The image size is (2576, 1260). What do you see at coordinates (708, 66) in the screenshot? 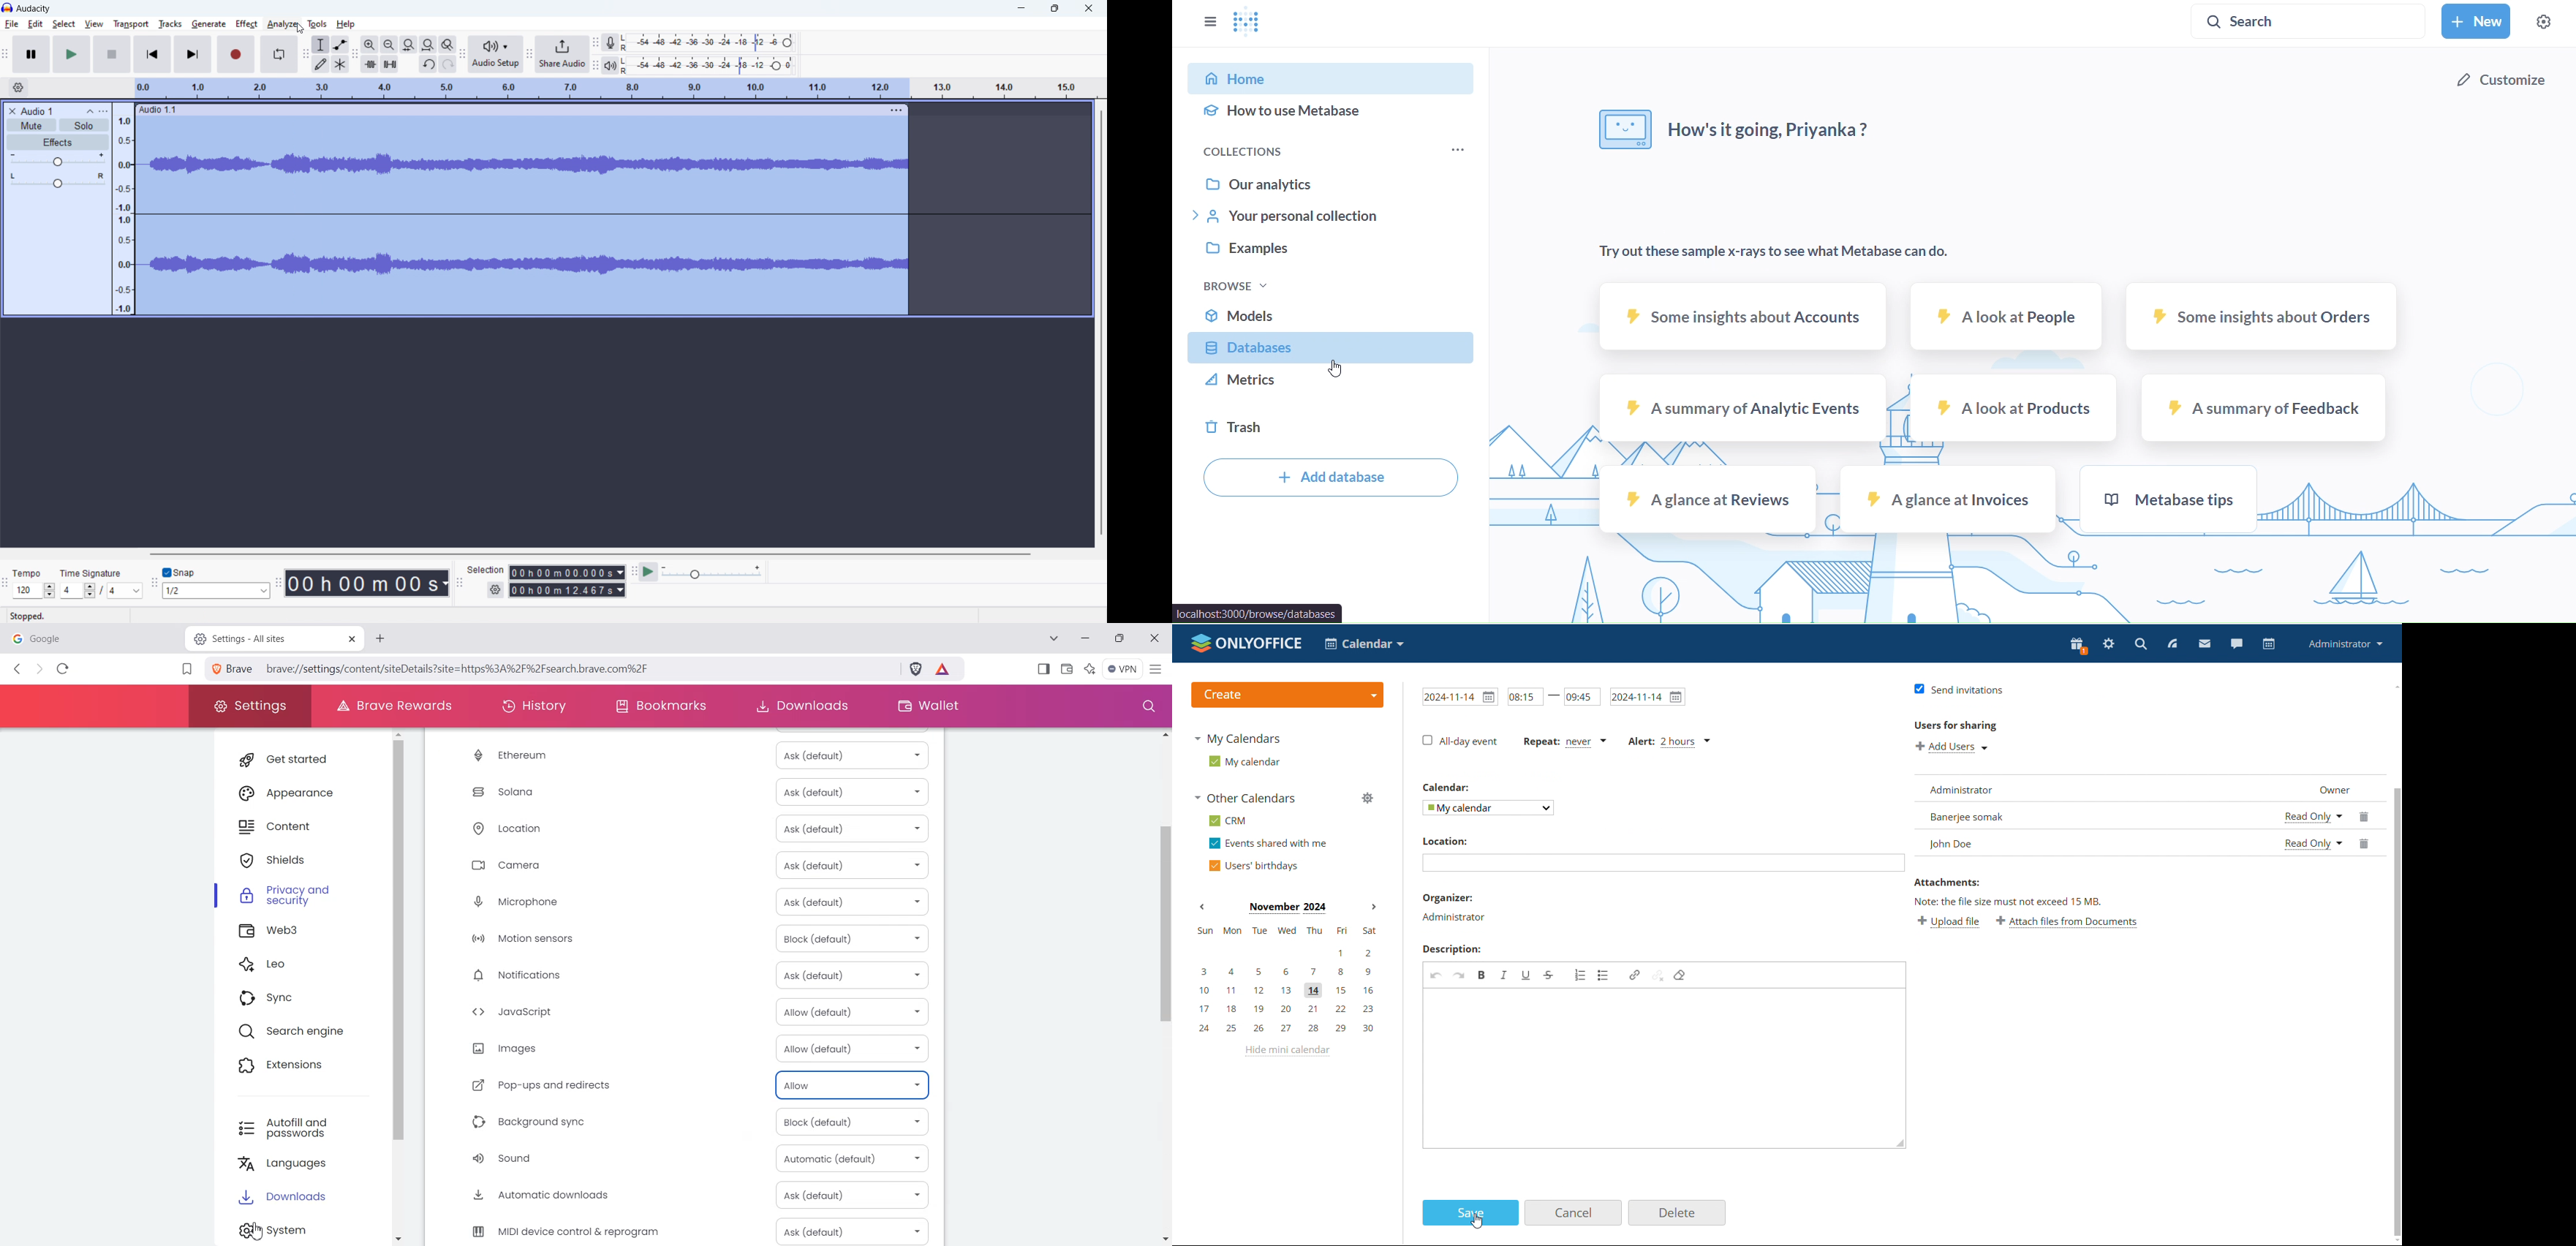
I see `playback level` at bounding box center [708, 66].